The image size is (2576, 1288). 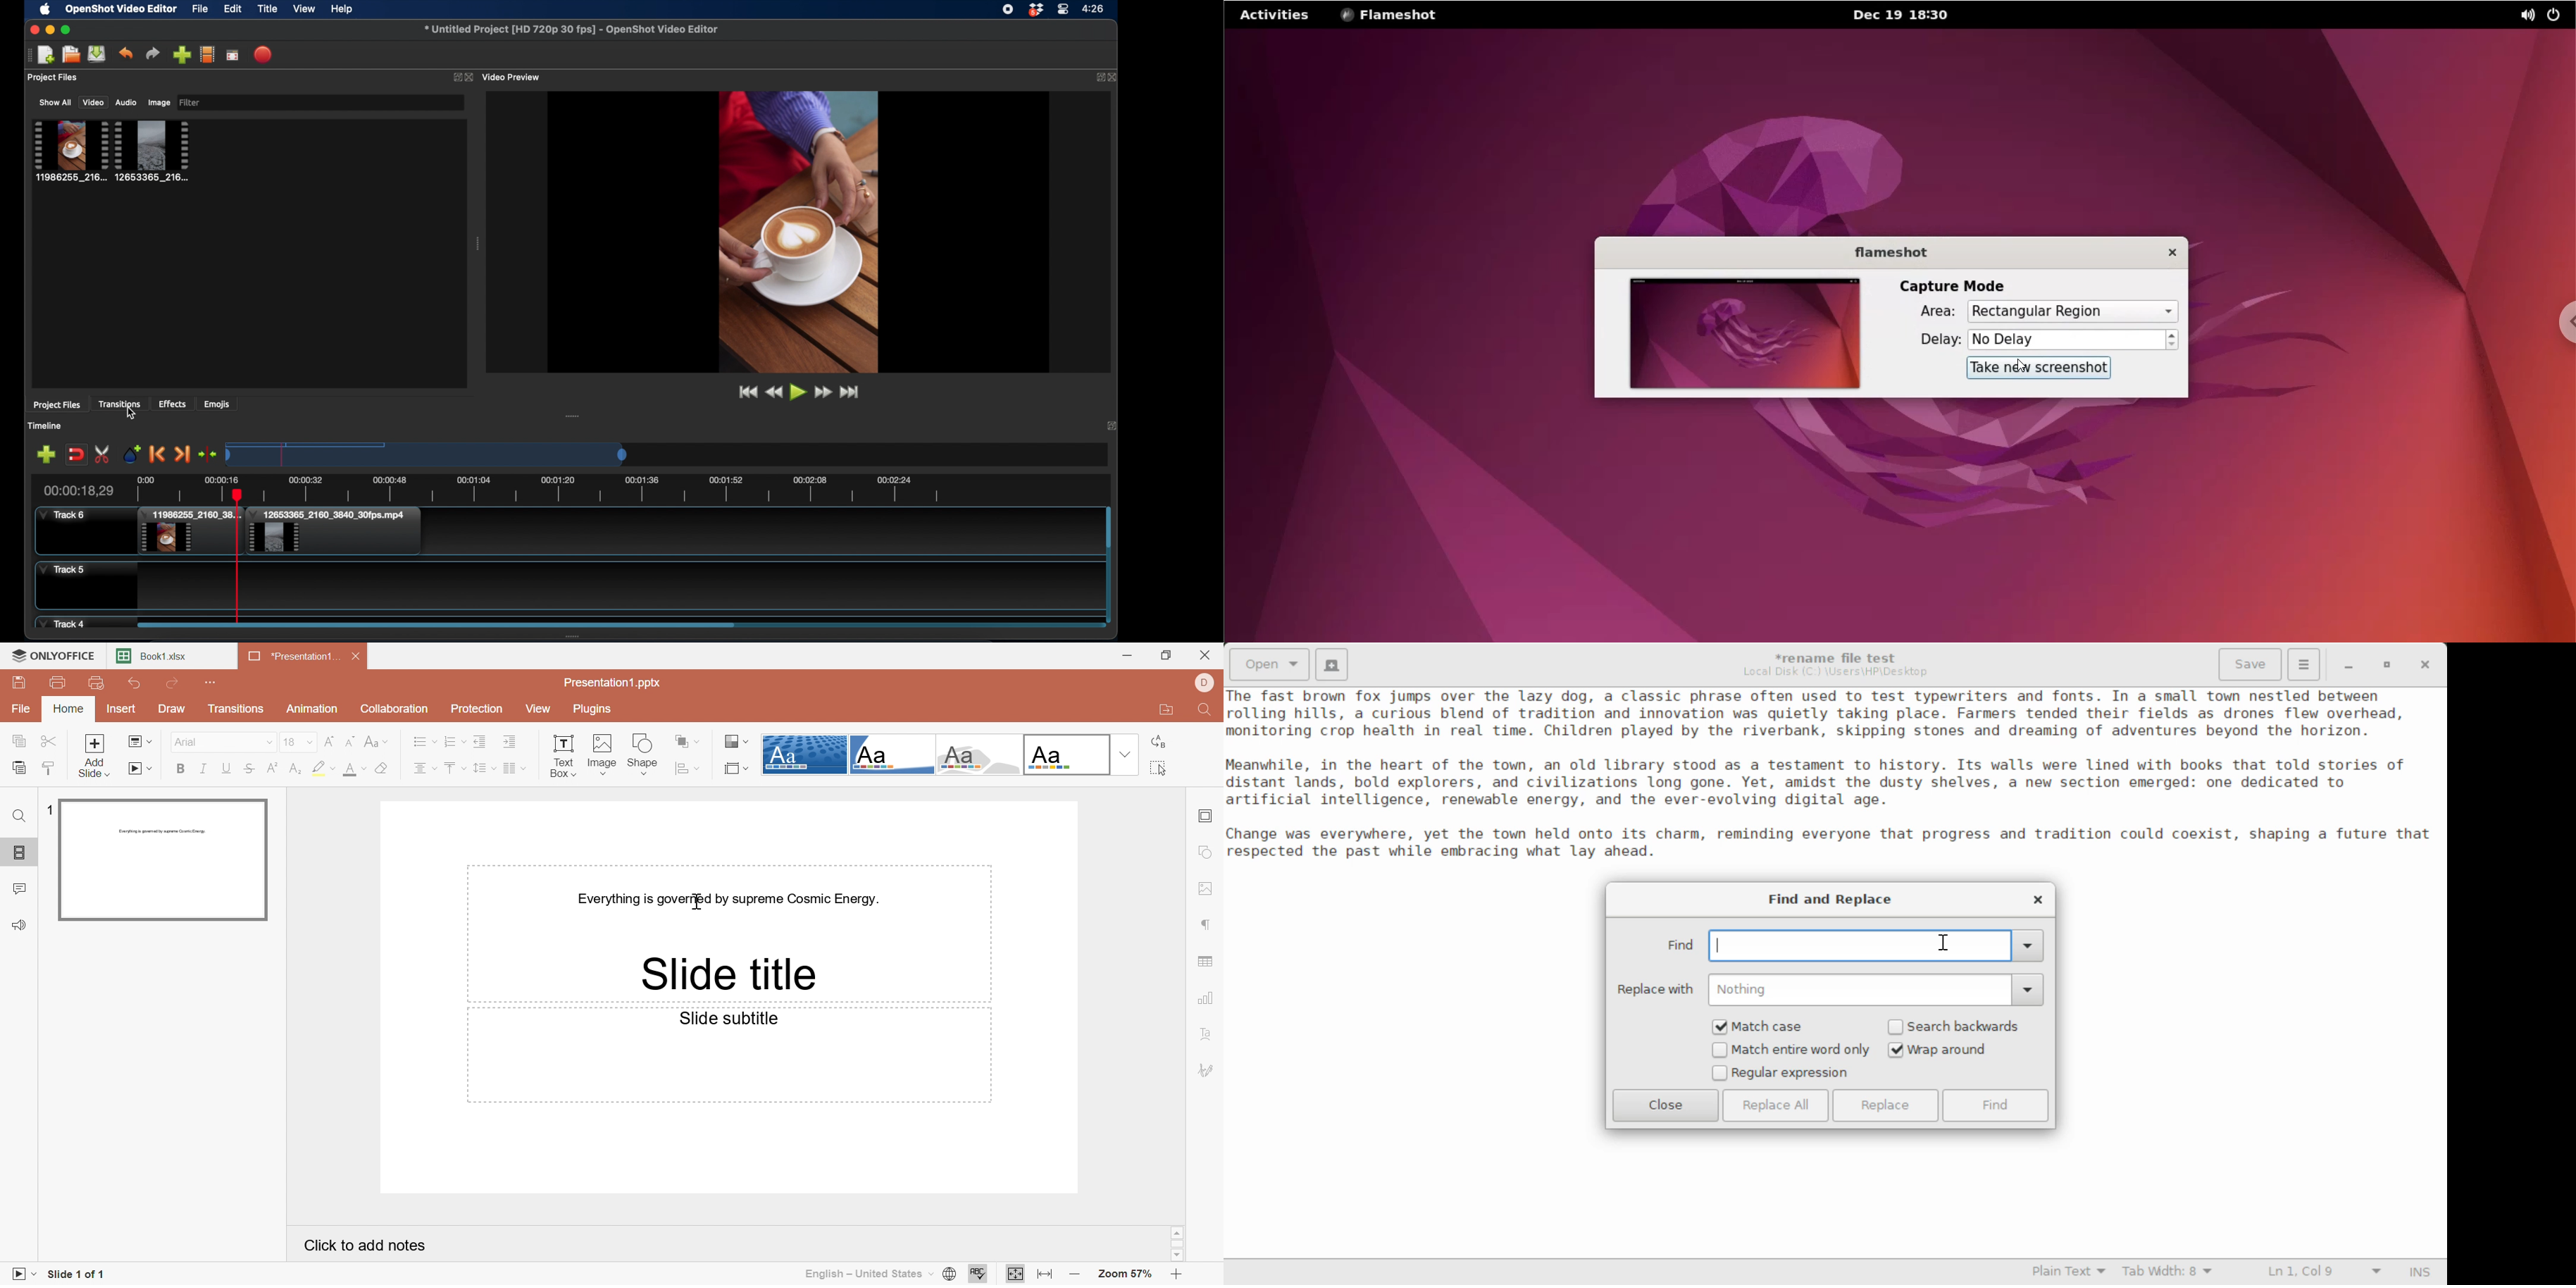 I want to click on minimize, so click(x=49, y=30).